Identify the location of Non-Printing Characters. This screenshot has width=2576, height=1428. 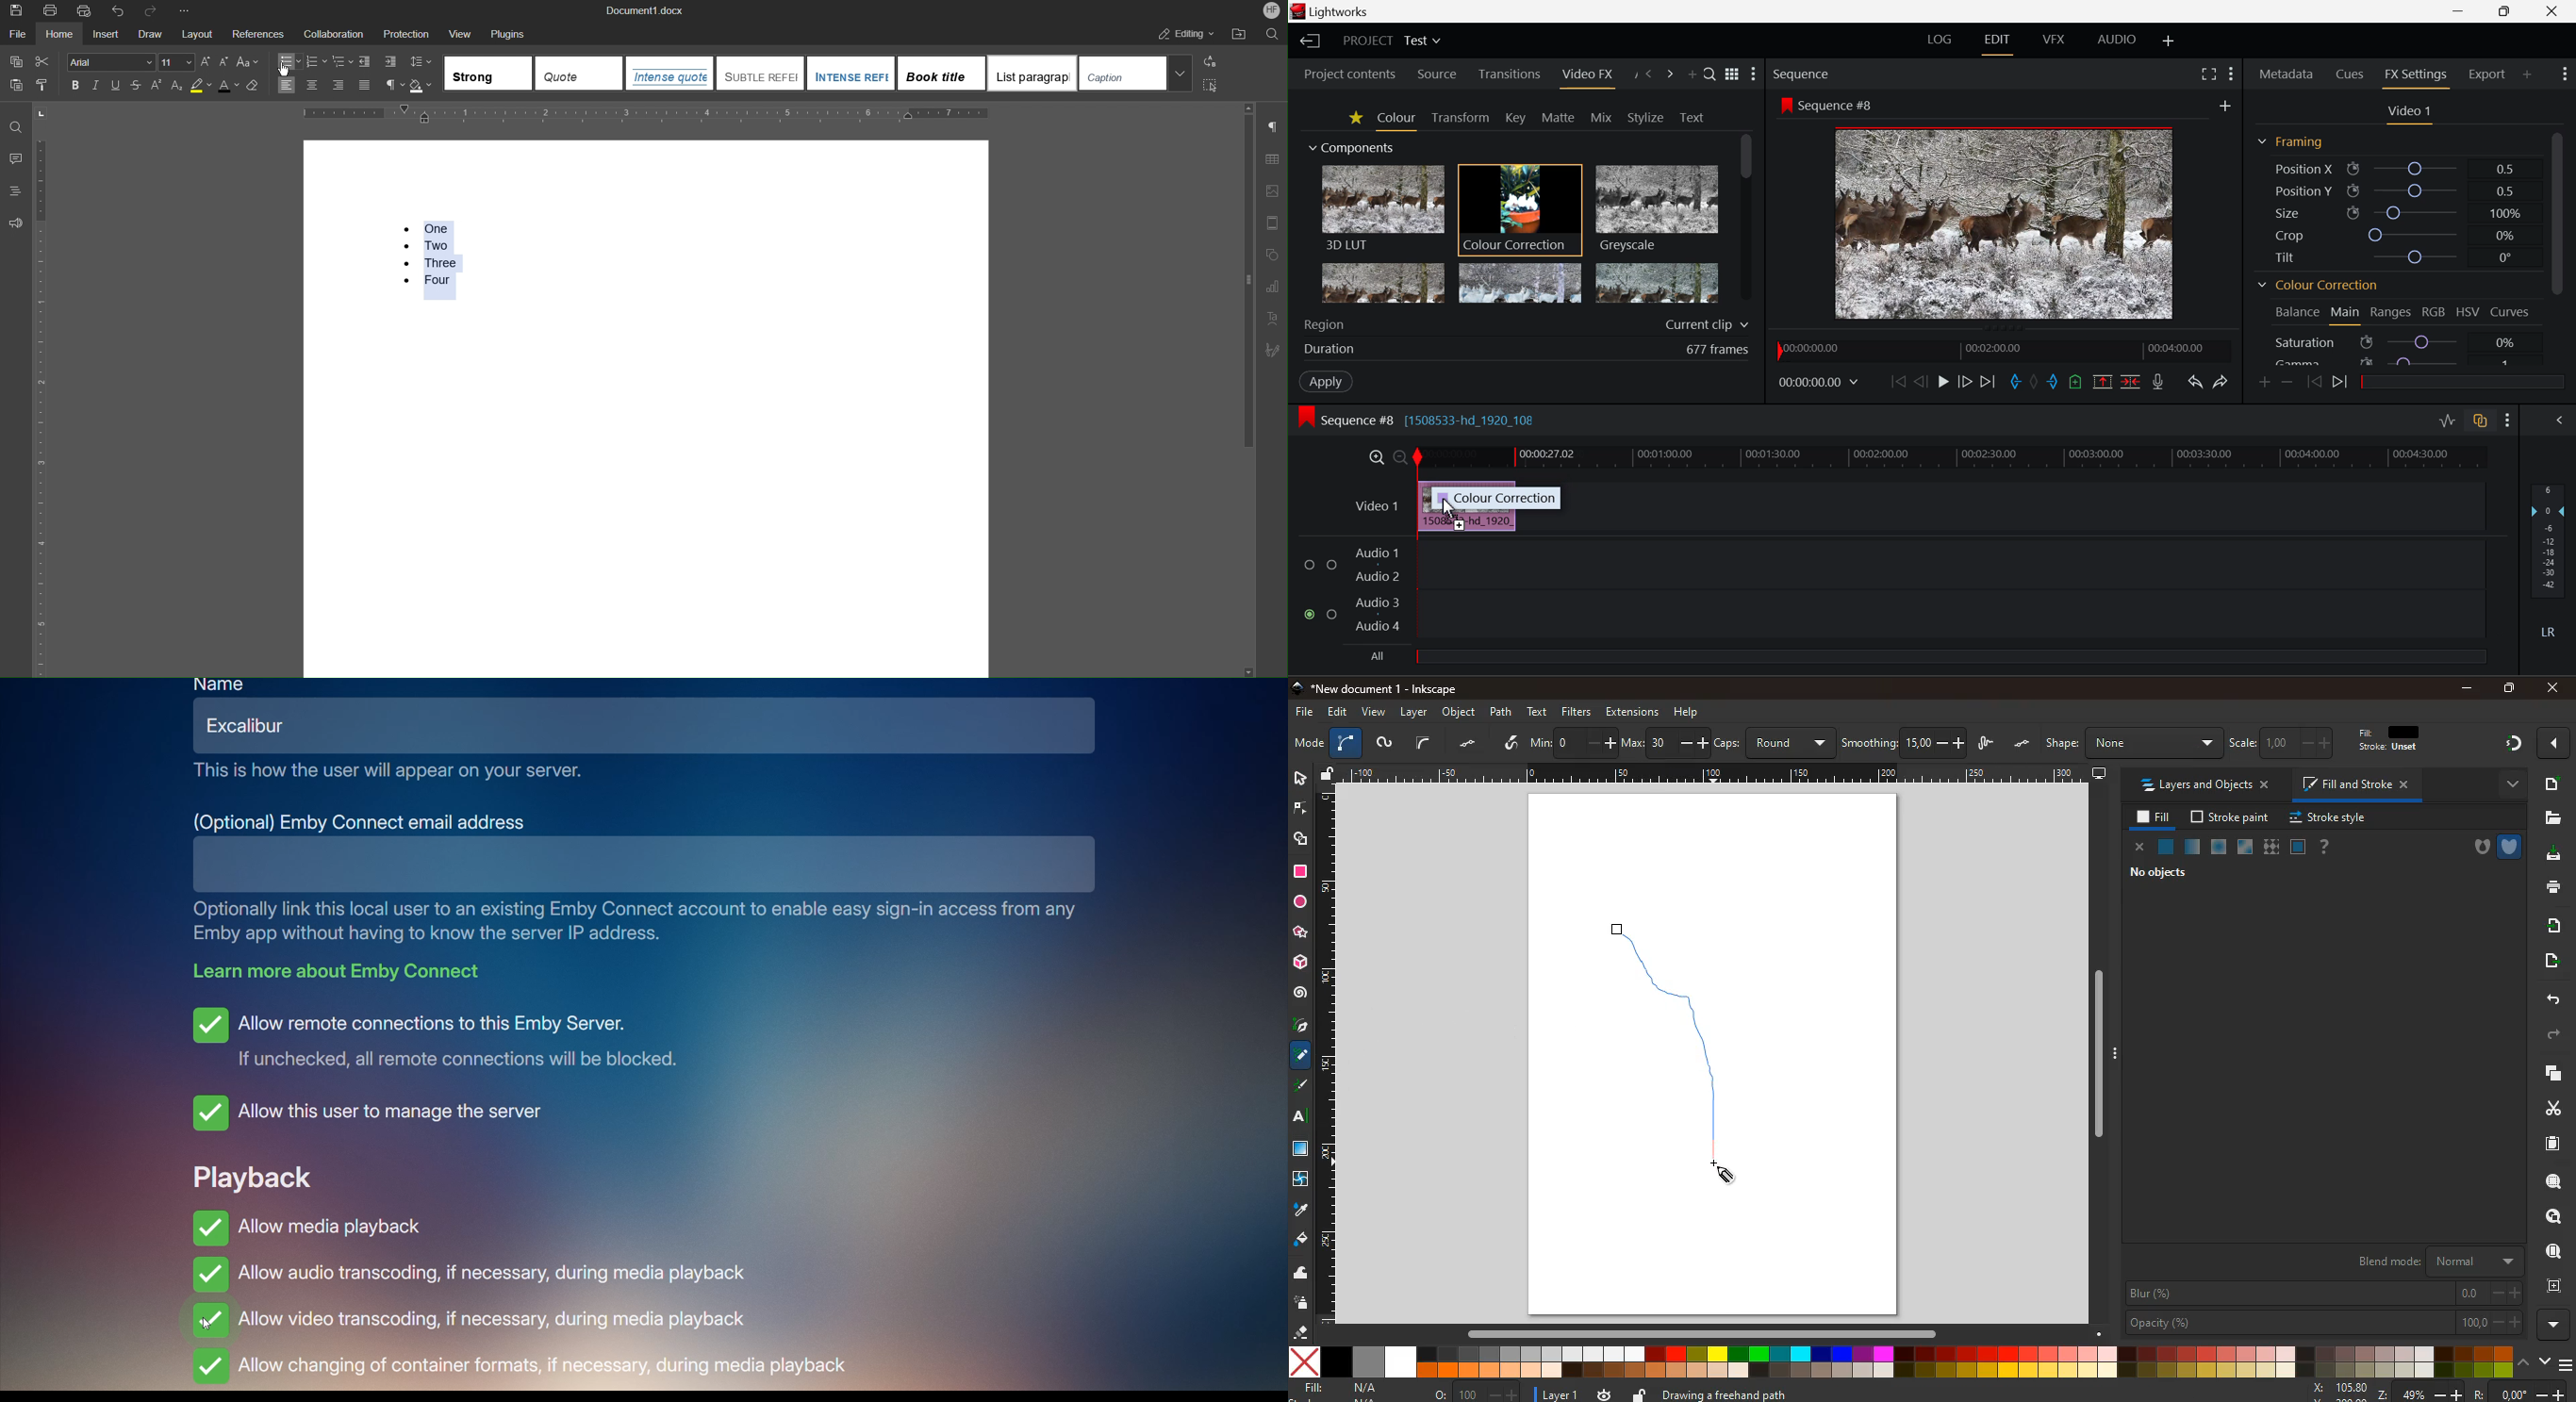
(1273, 128).